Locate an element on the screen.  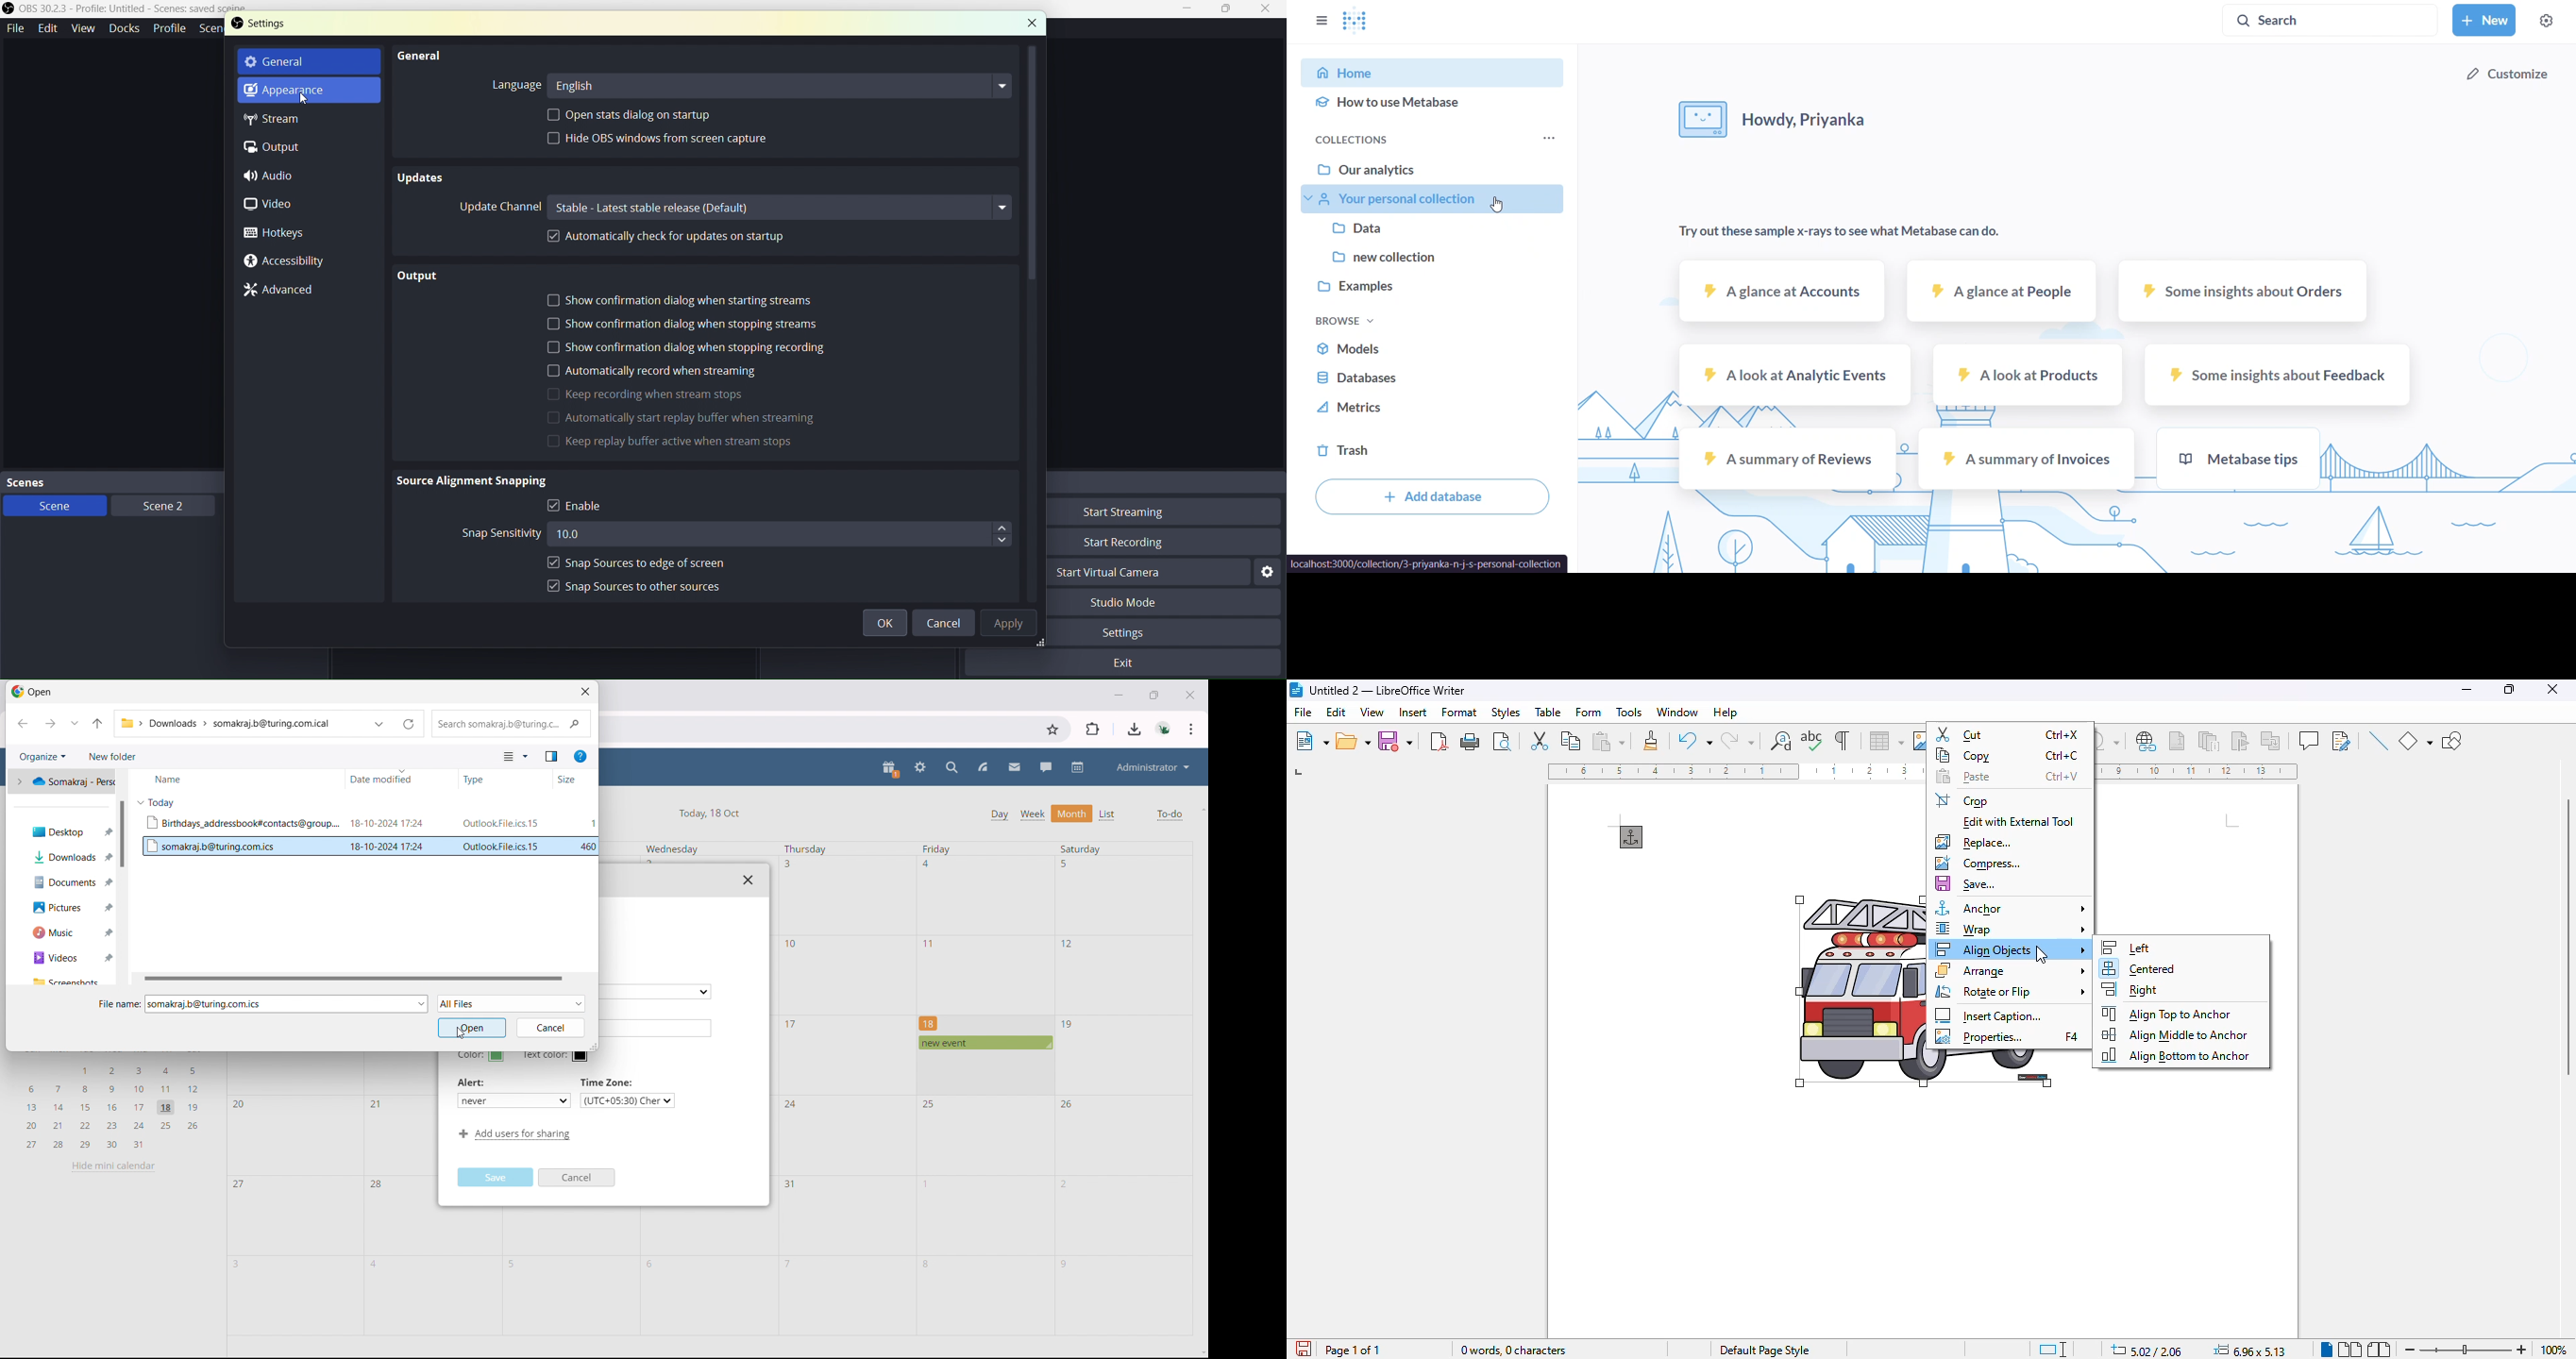
standard selection is located at coordinates (2053, 1350).